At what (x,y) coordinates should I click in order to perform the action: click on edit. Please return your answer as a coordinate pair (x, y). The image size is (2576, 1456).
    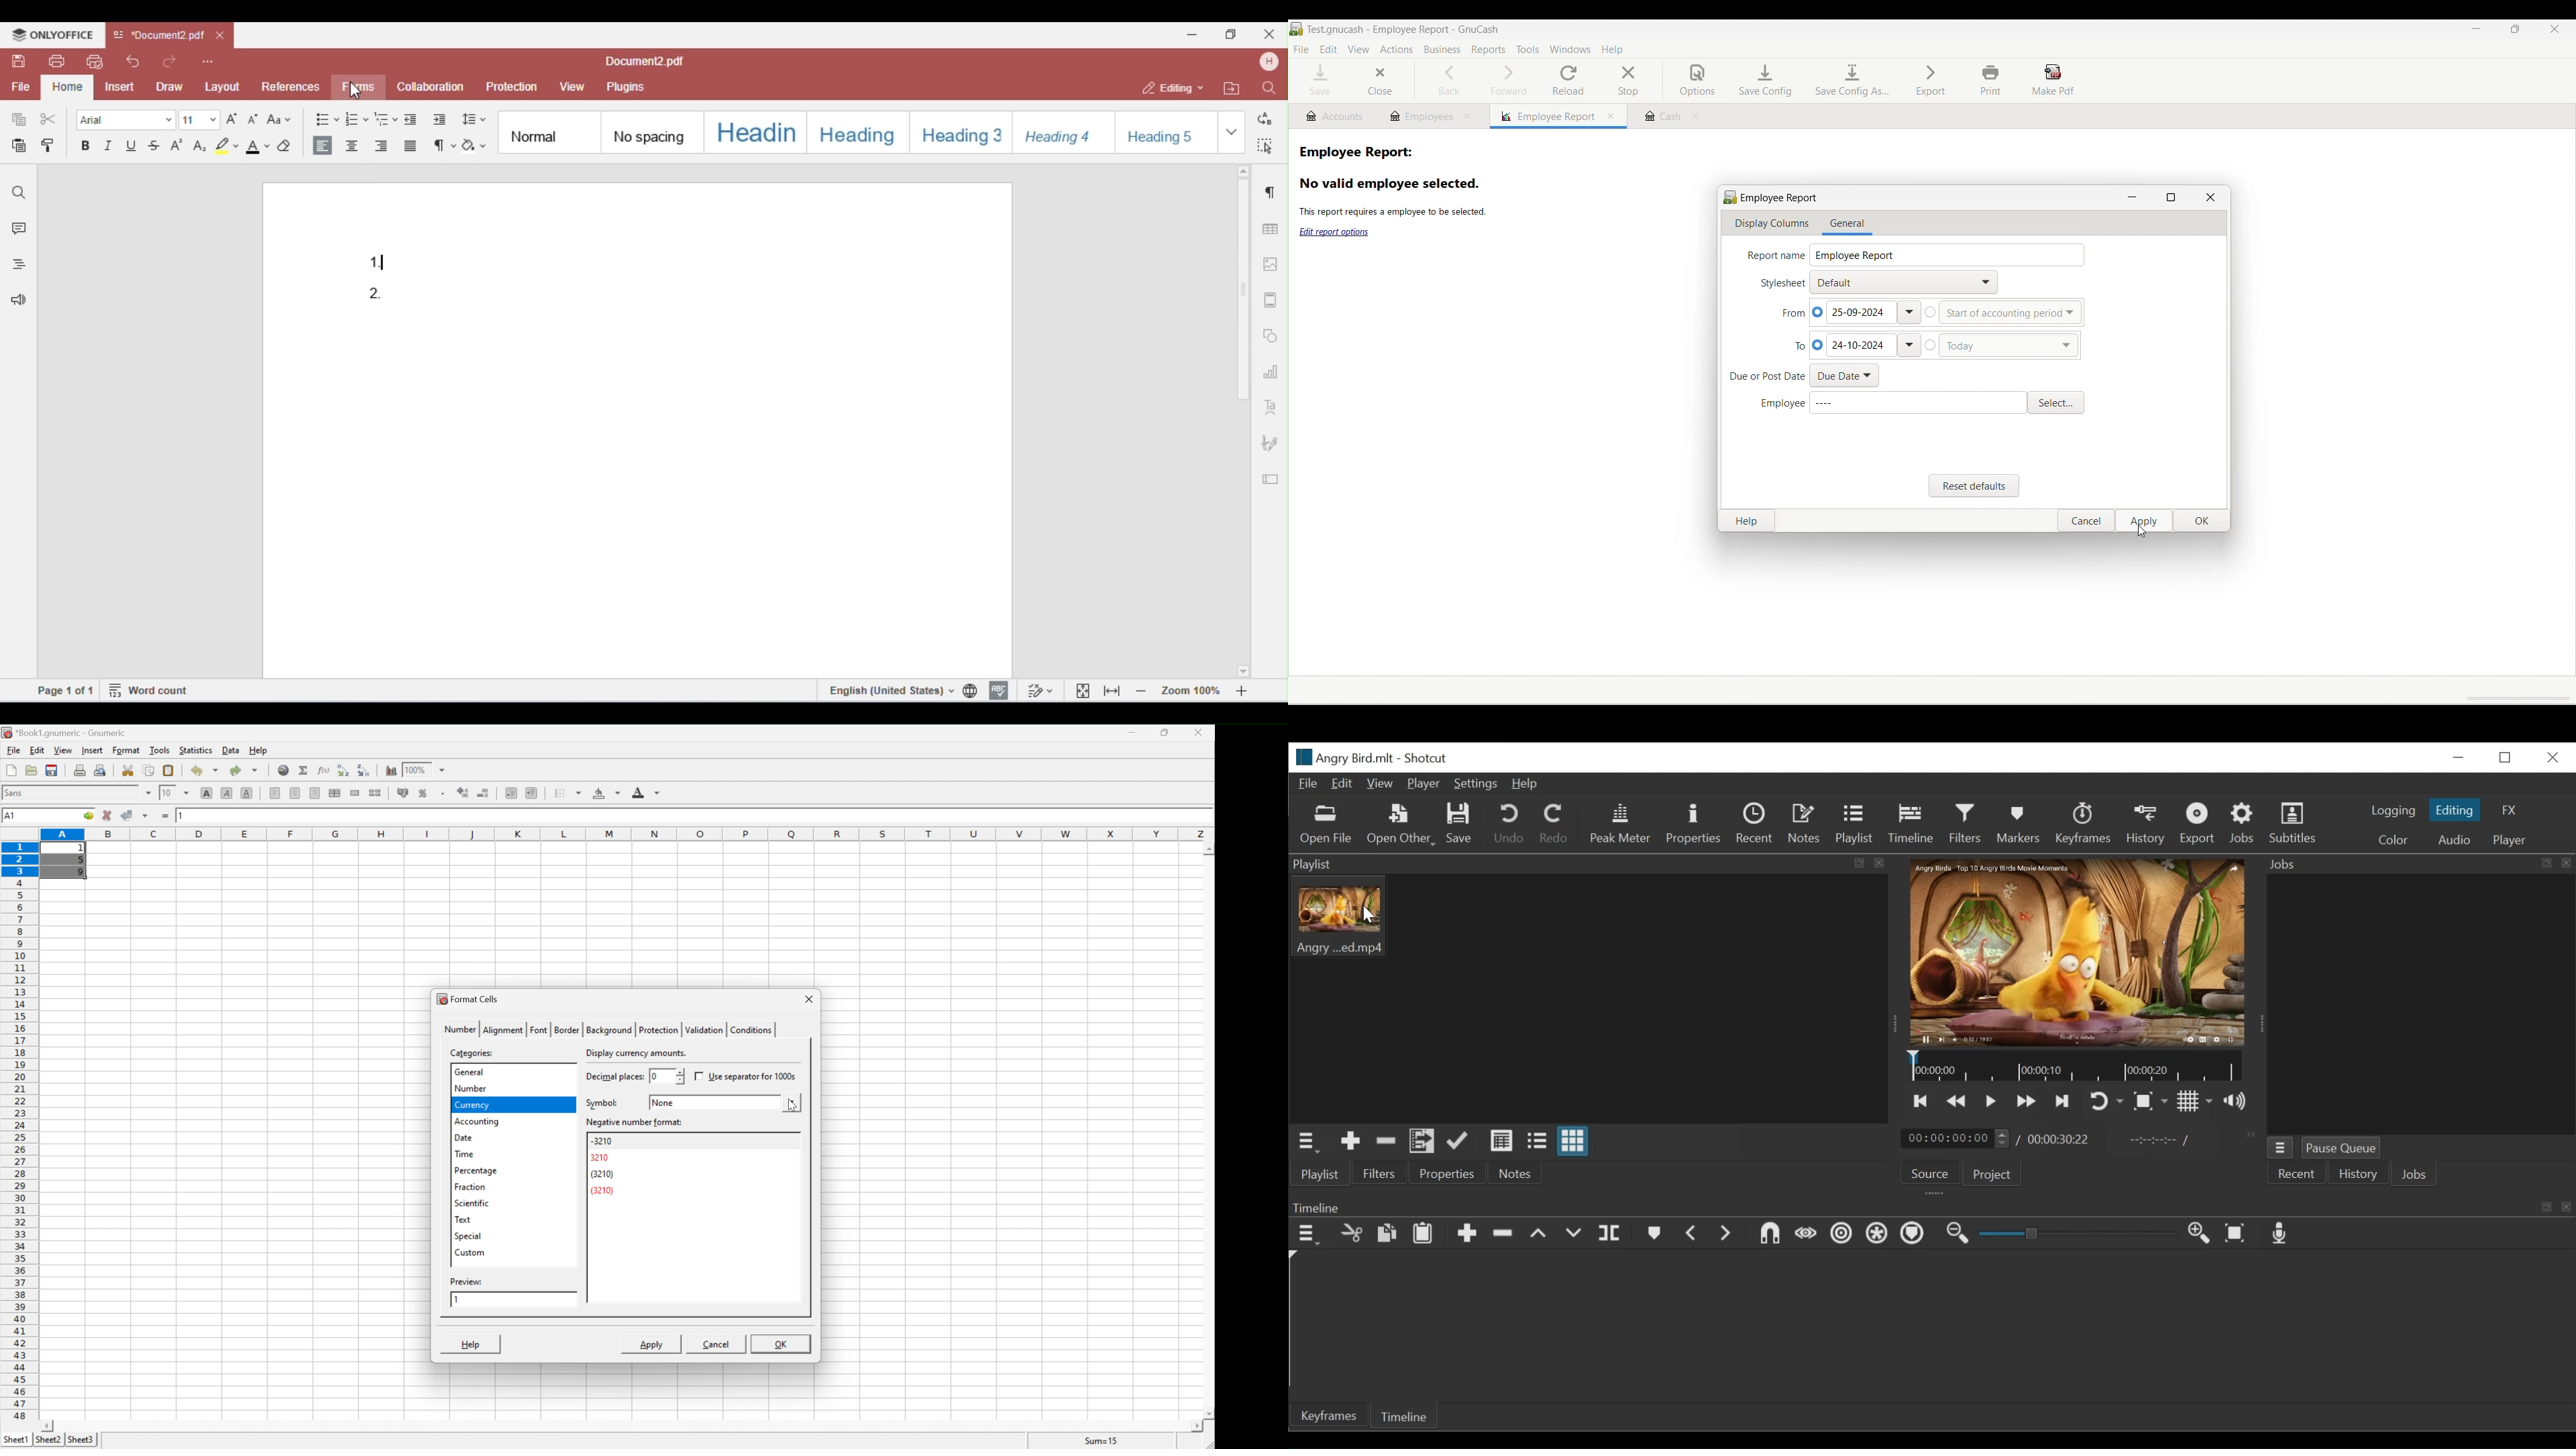
    Looking at the image, I should click on (38, 749).